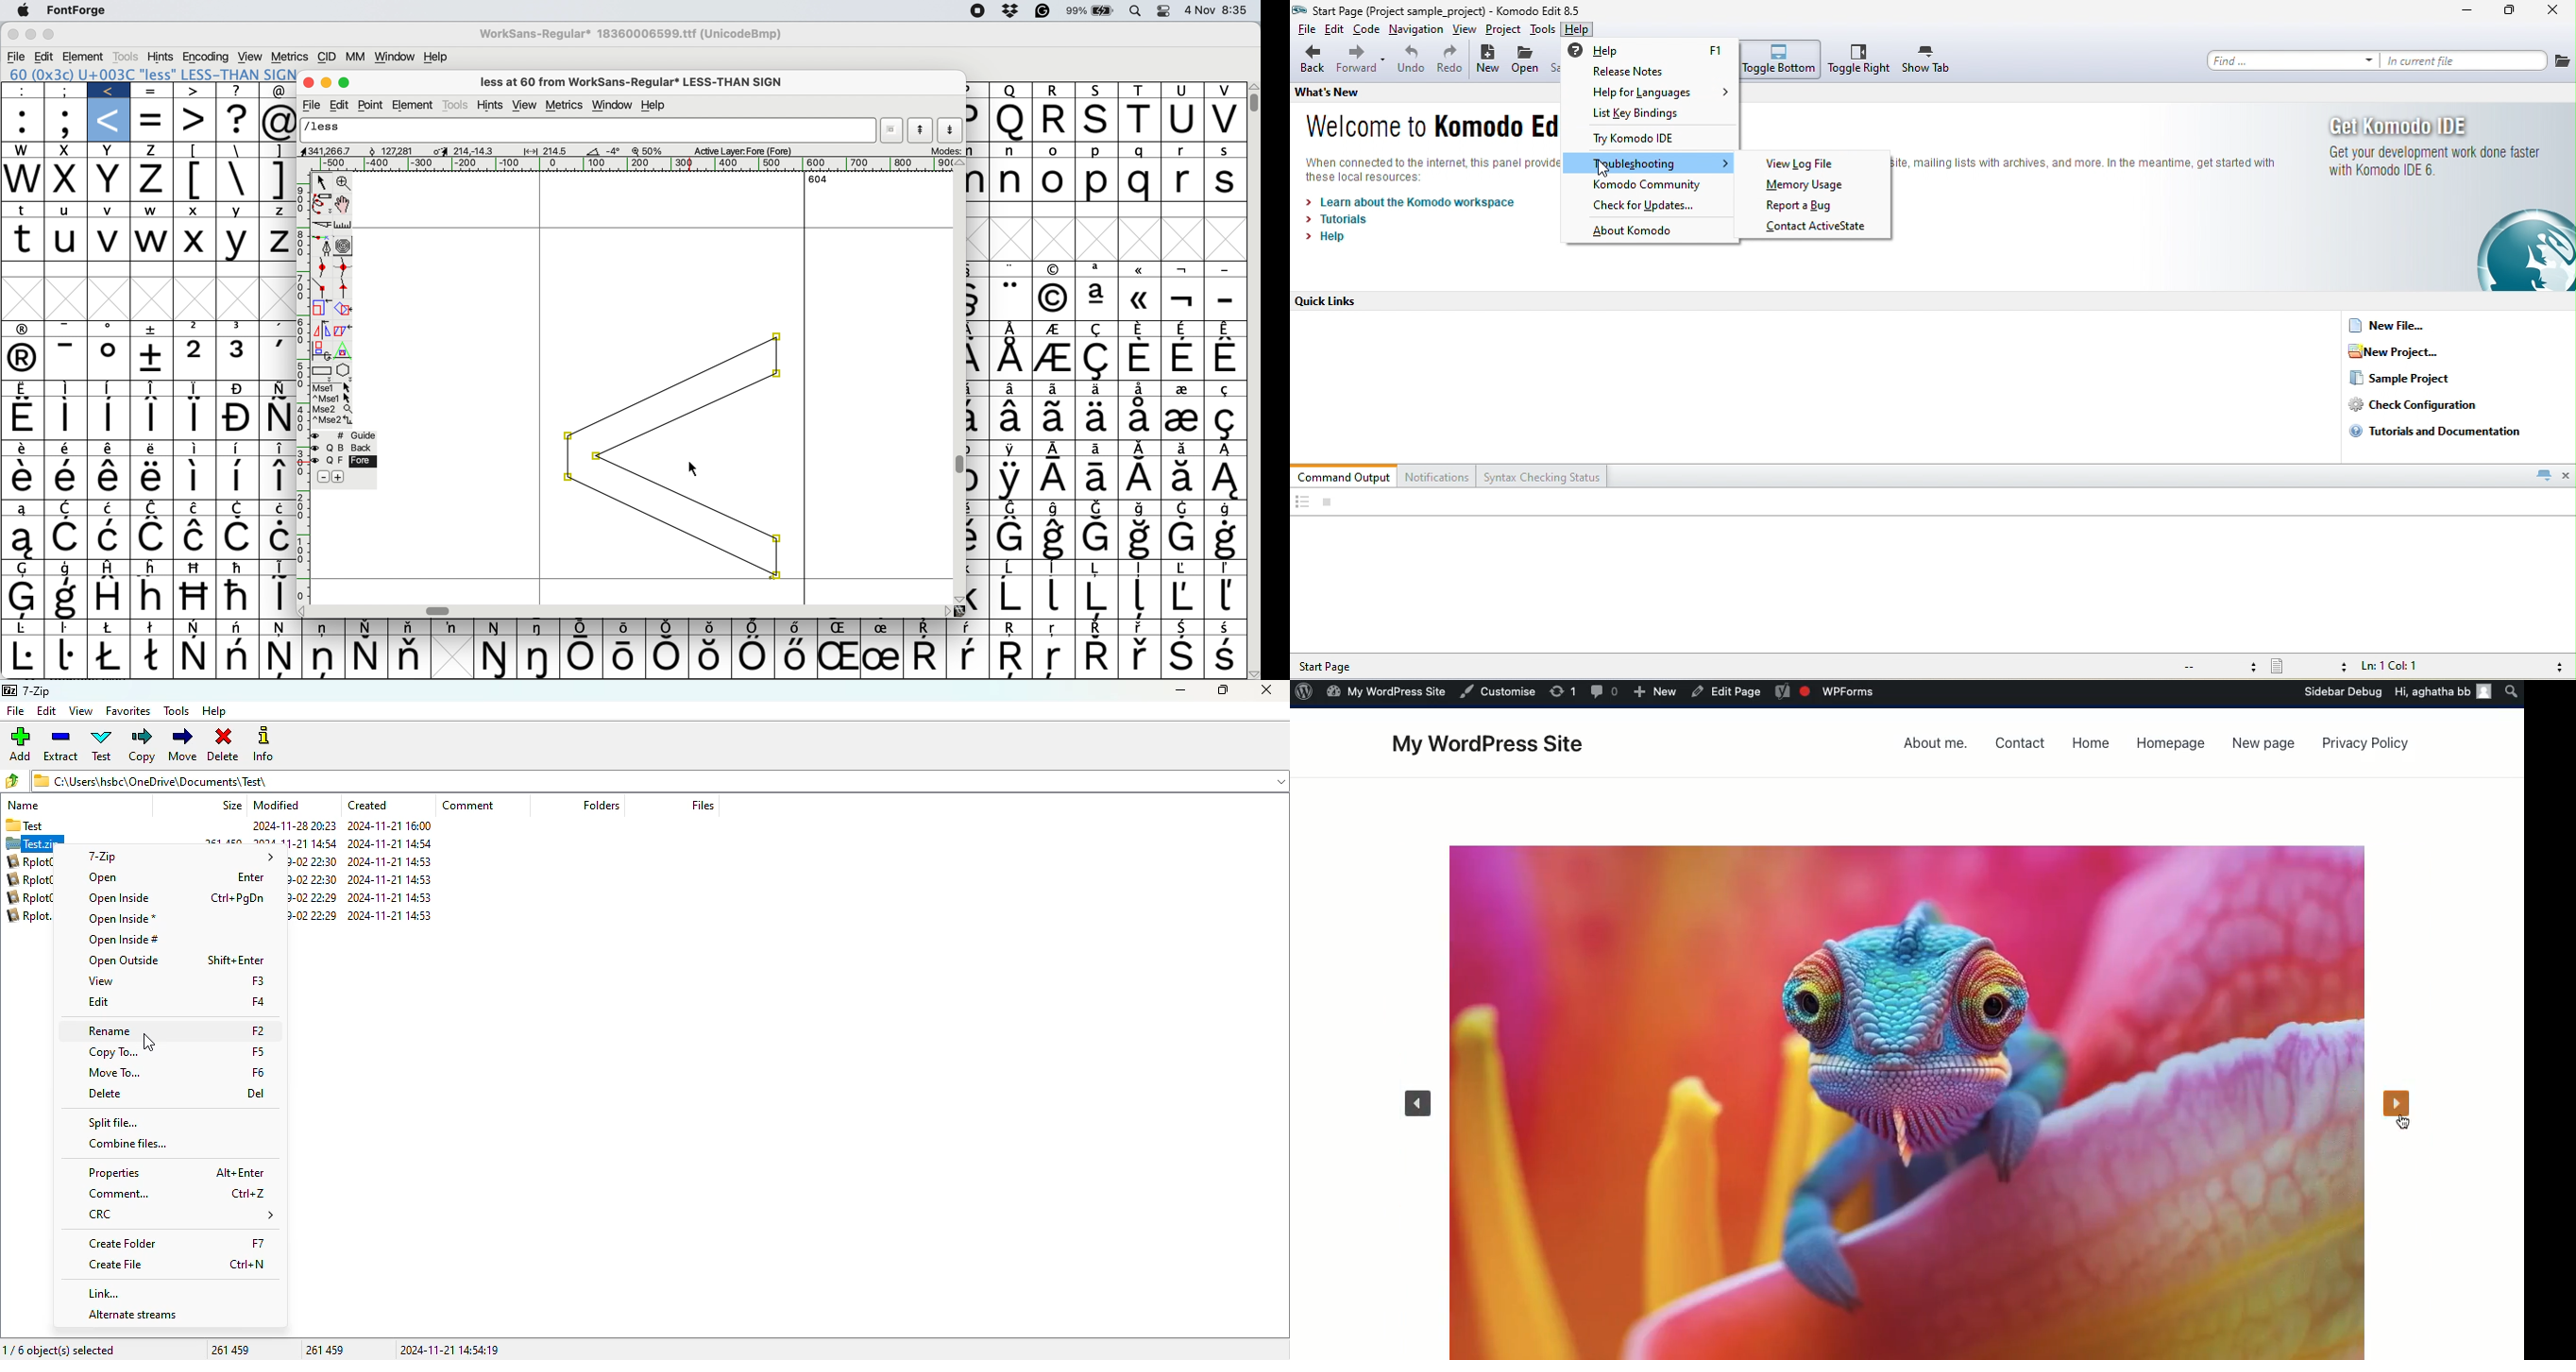 The image size is (2576, 1372). Describe the element at coordinates (2400, 1107) in the screenshot. I see `Next` at that location.